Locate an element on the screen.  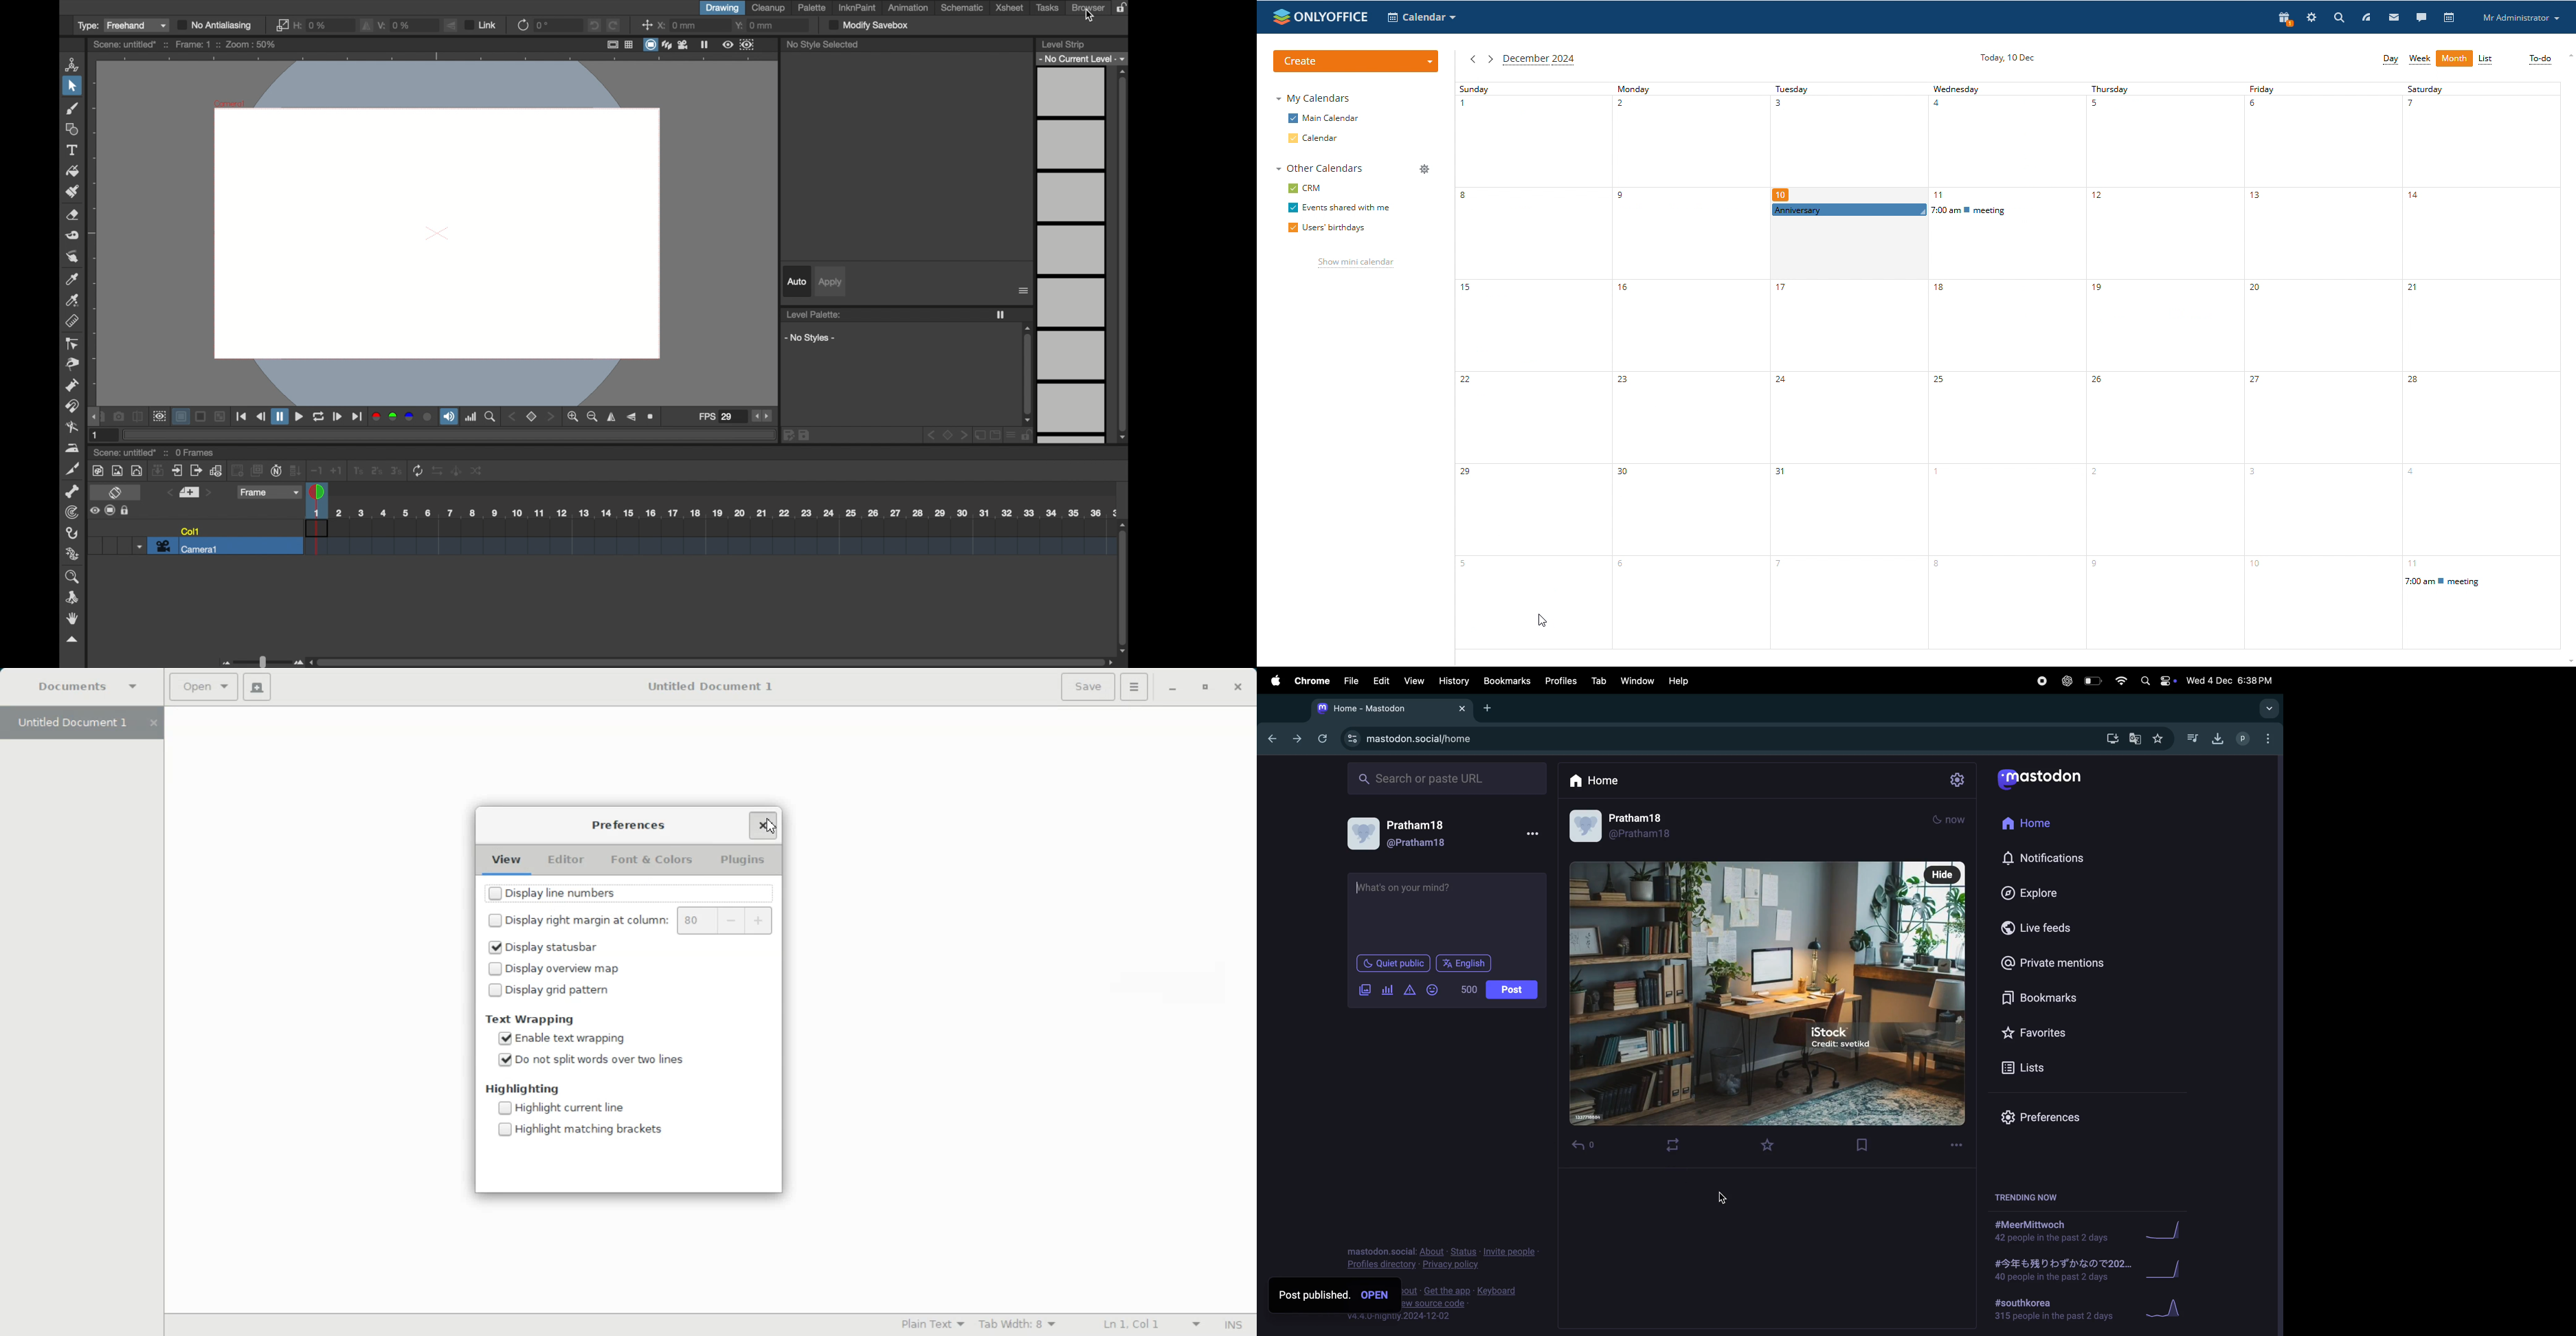
scene is located at coordinates (709, 538).